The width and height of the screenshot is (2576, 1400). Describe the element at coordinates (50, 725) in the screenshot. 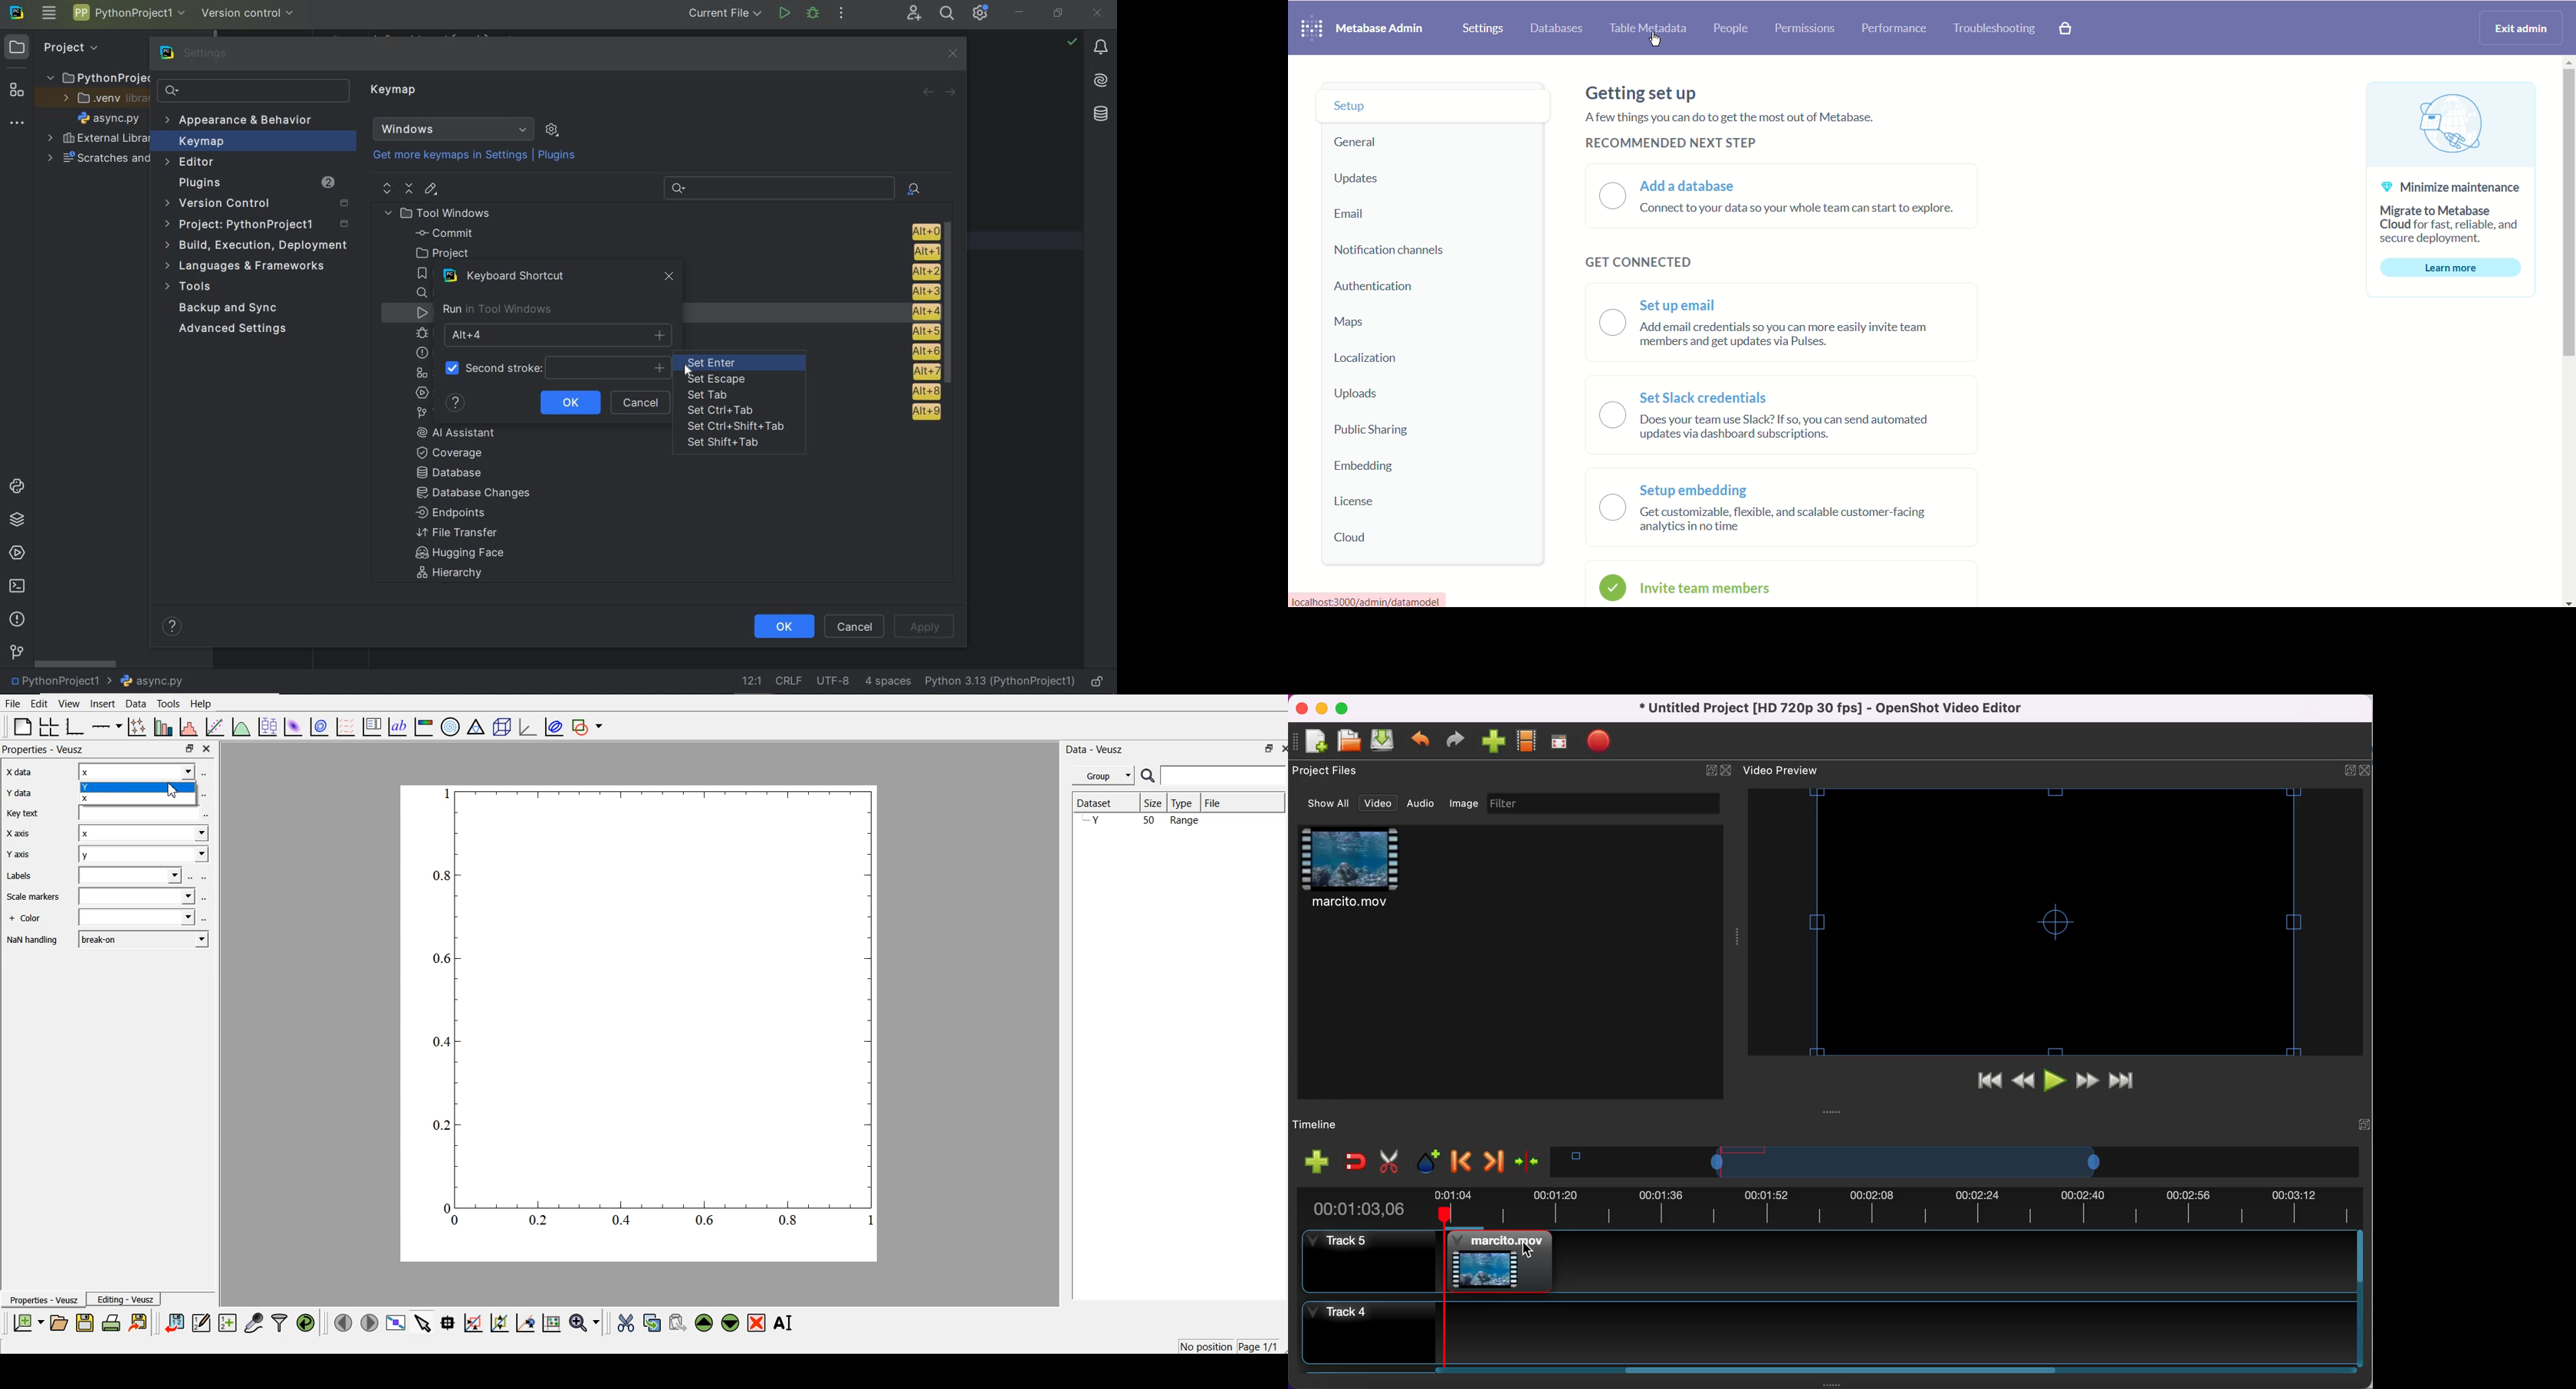

I see `arrange the graph` at that location.